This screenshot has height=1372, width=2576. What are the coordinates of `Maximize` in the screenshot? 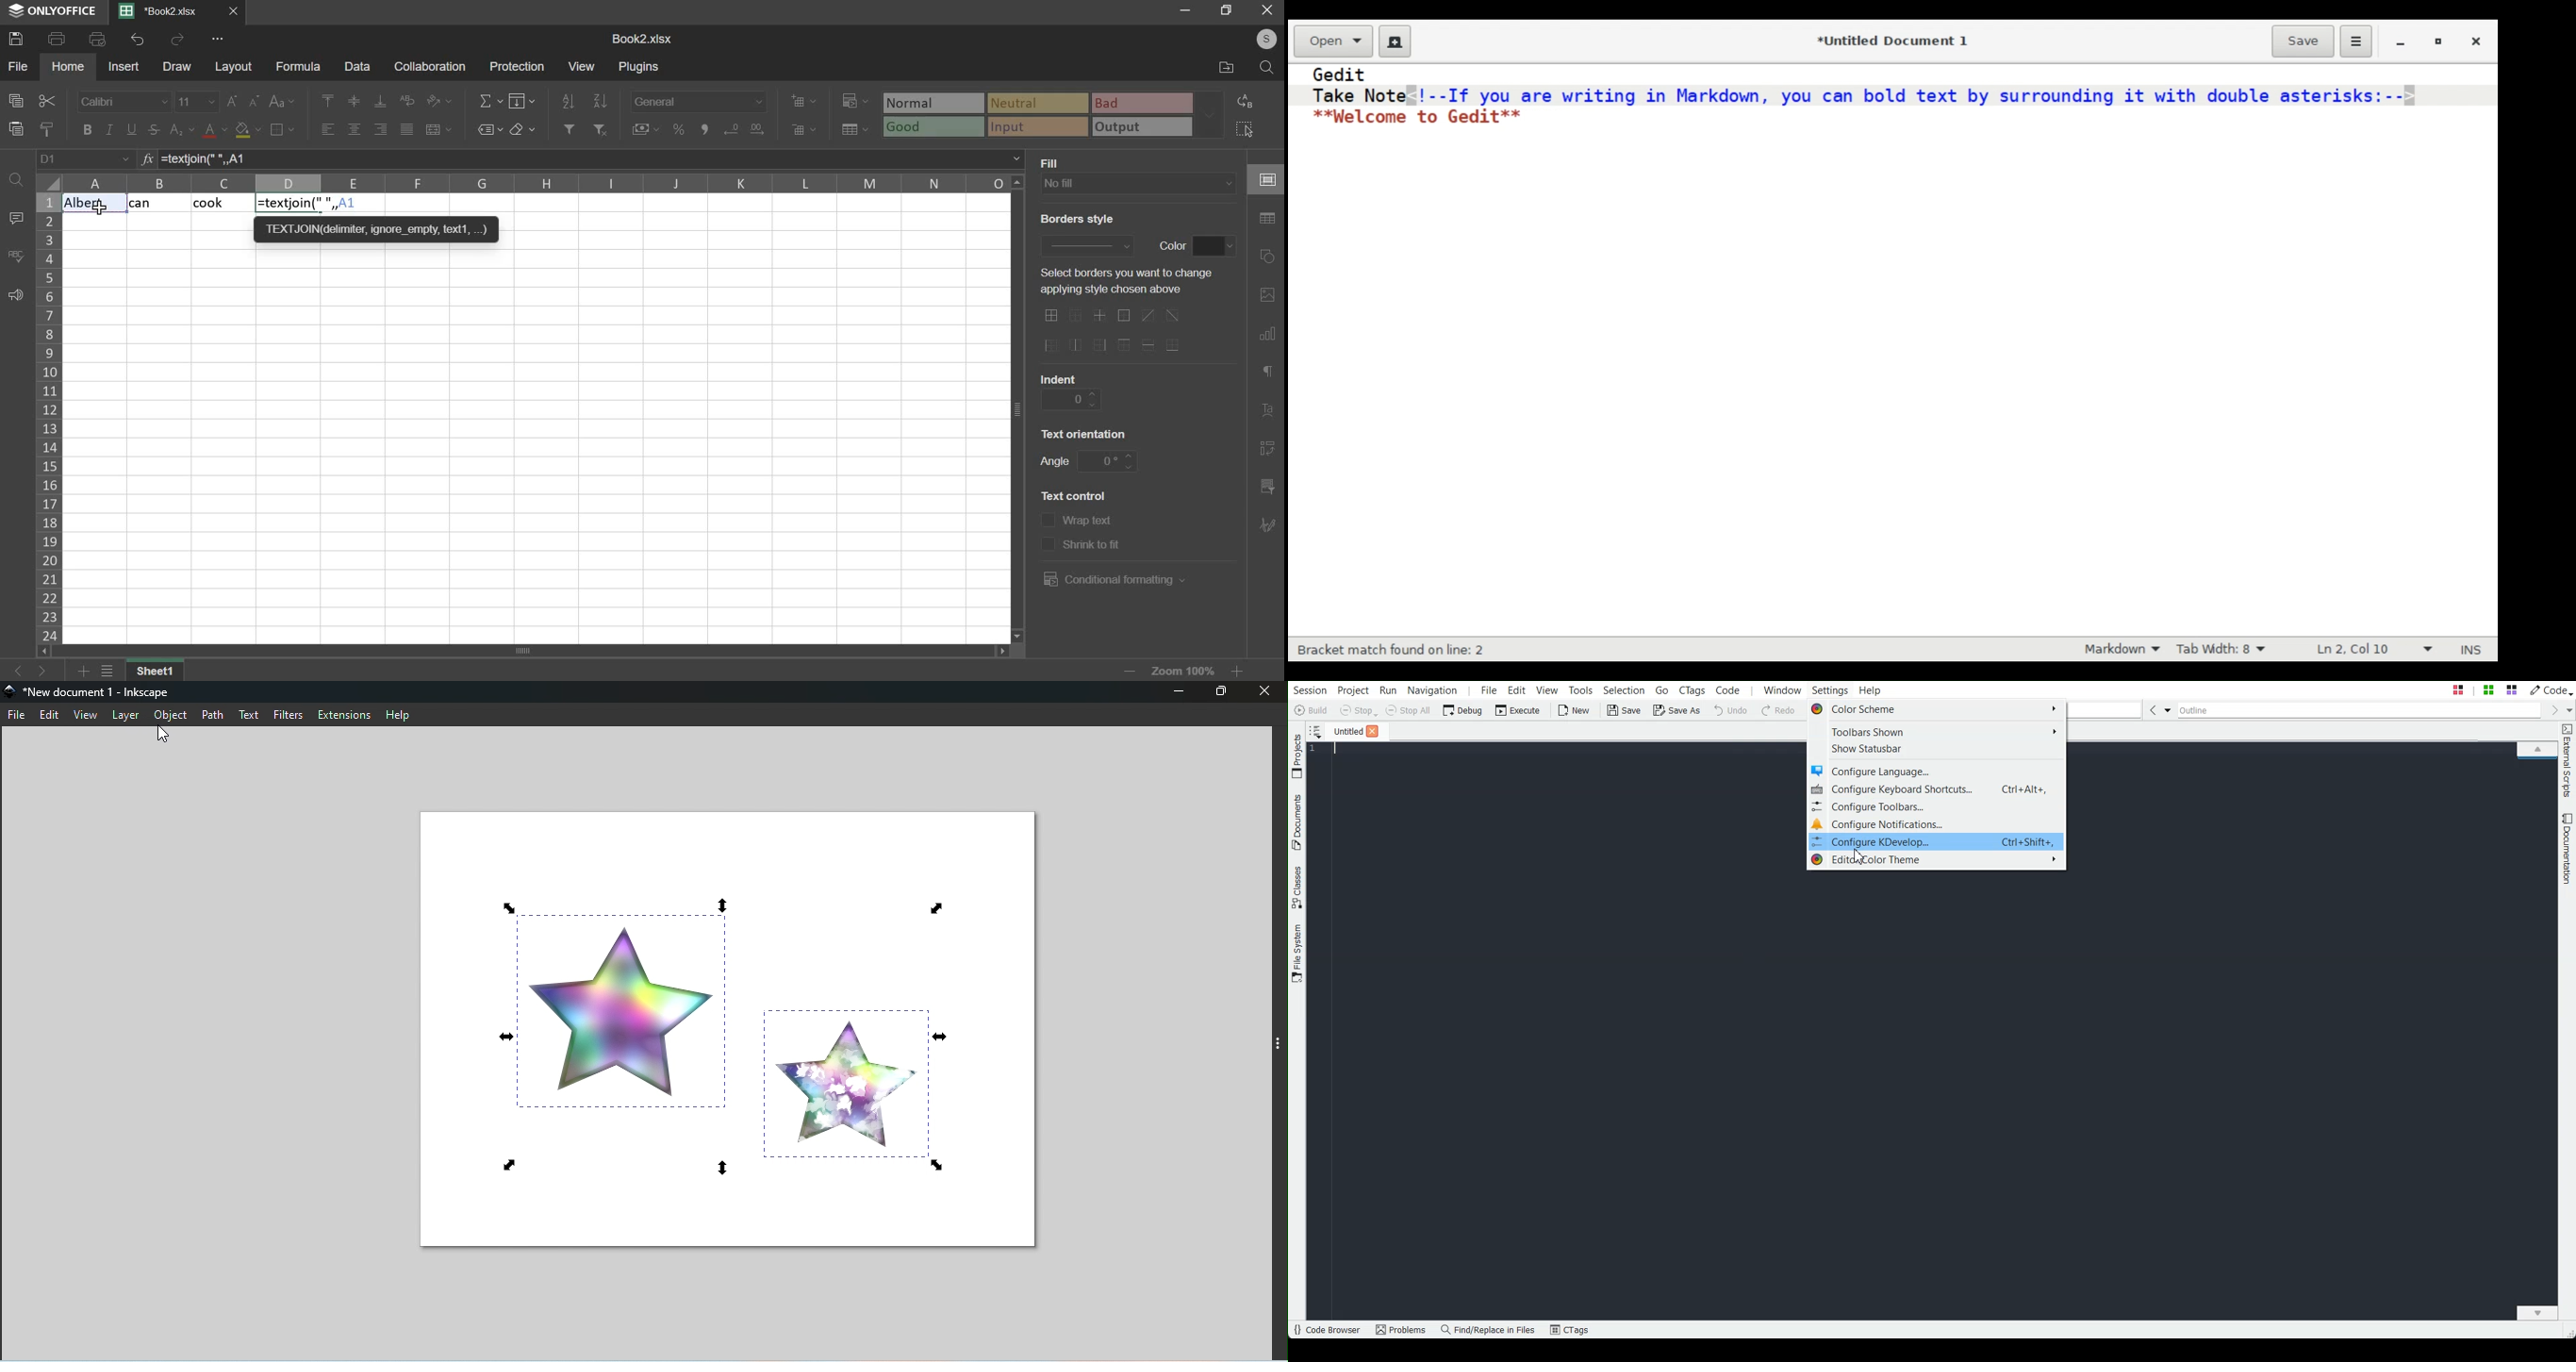 It's located at (1222, 693).